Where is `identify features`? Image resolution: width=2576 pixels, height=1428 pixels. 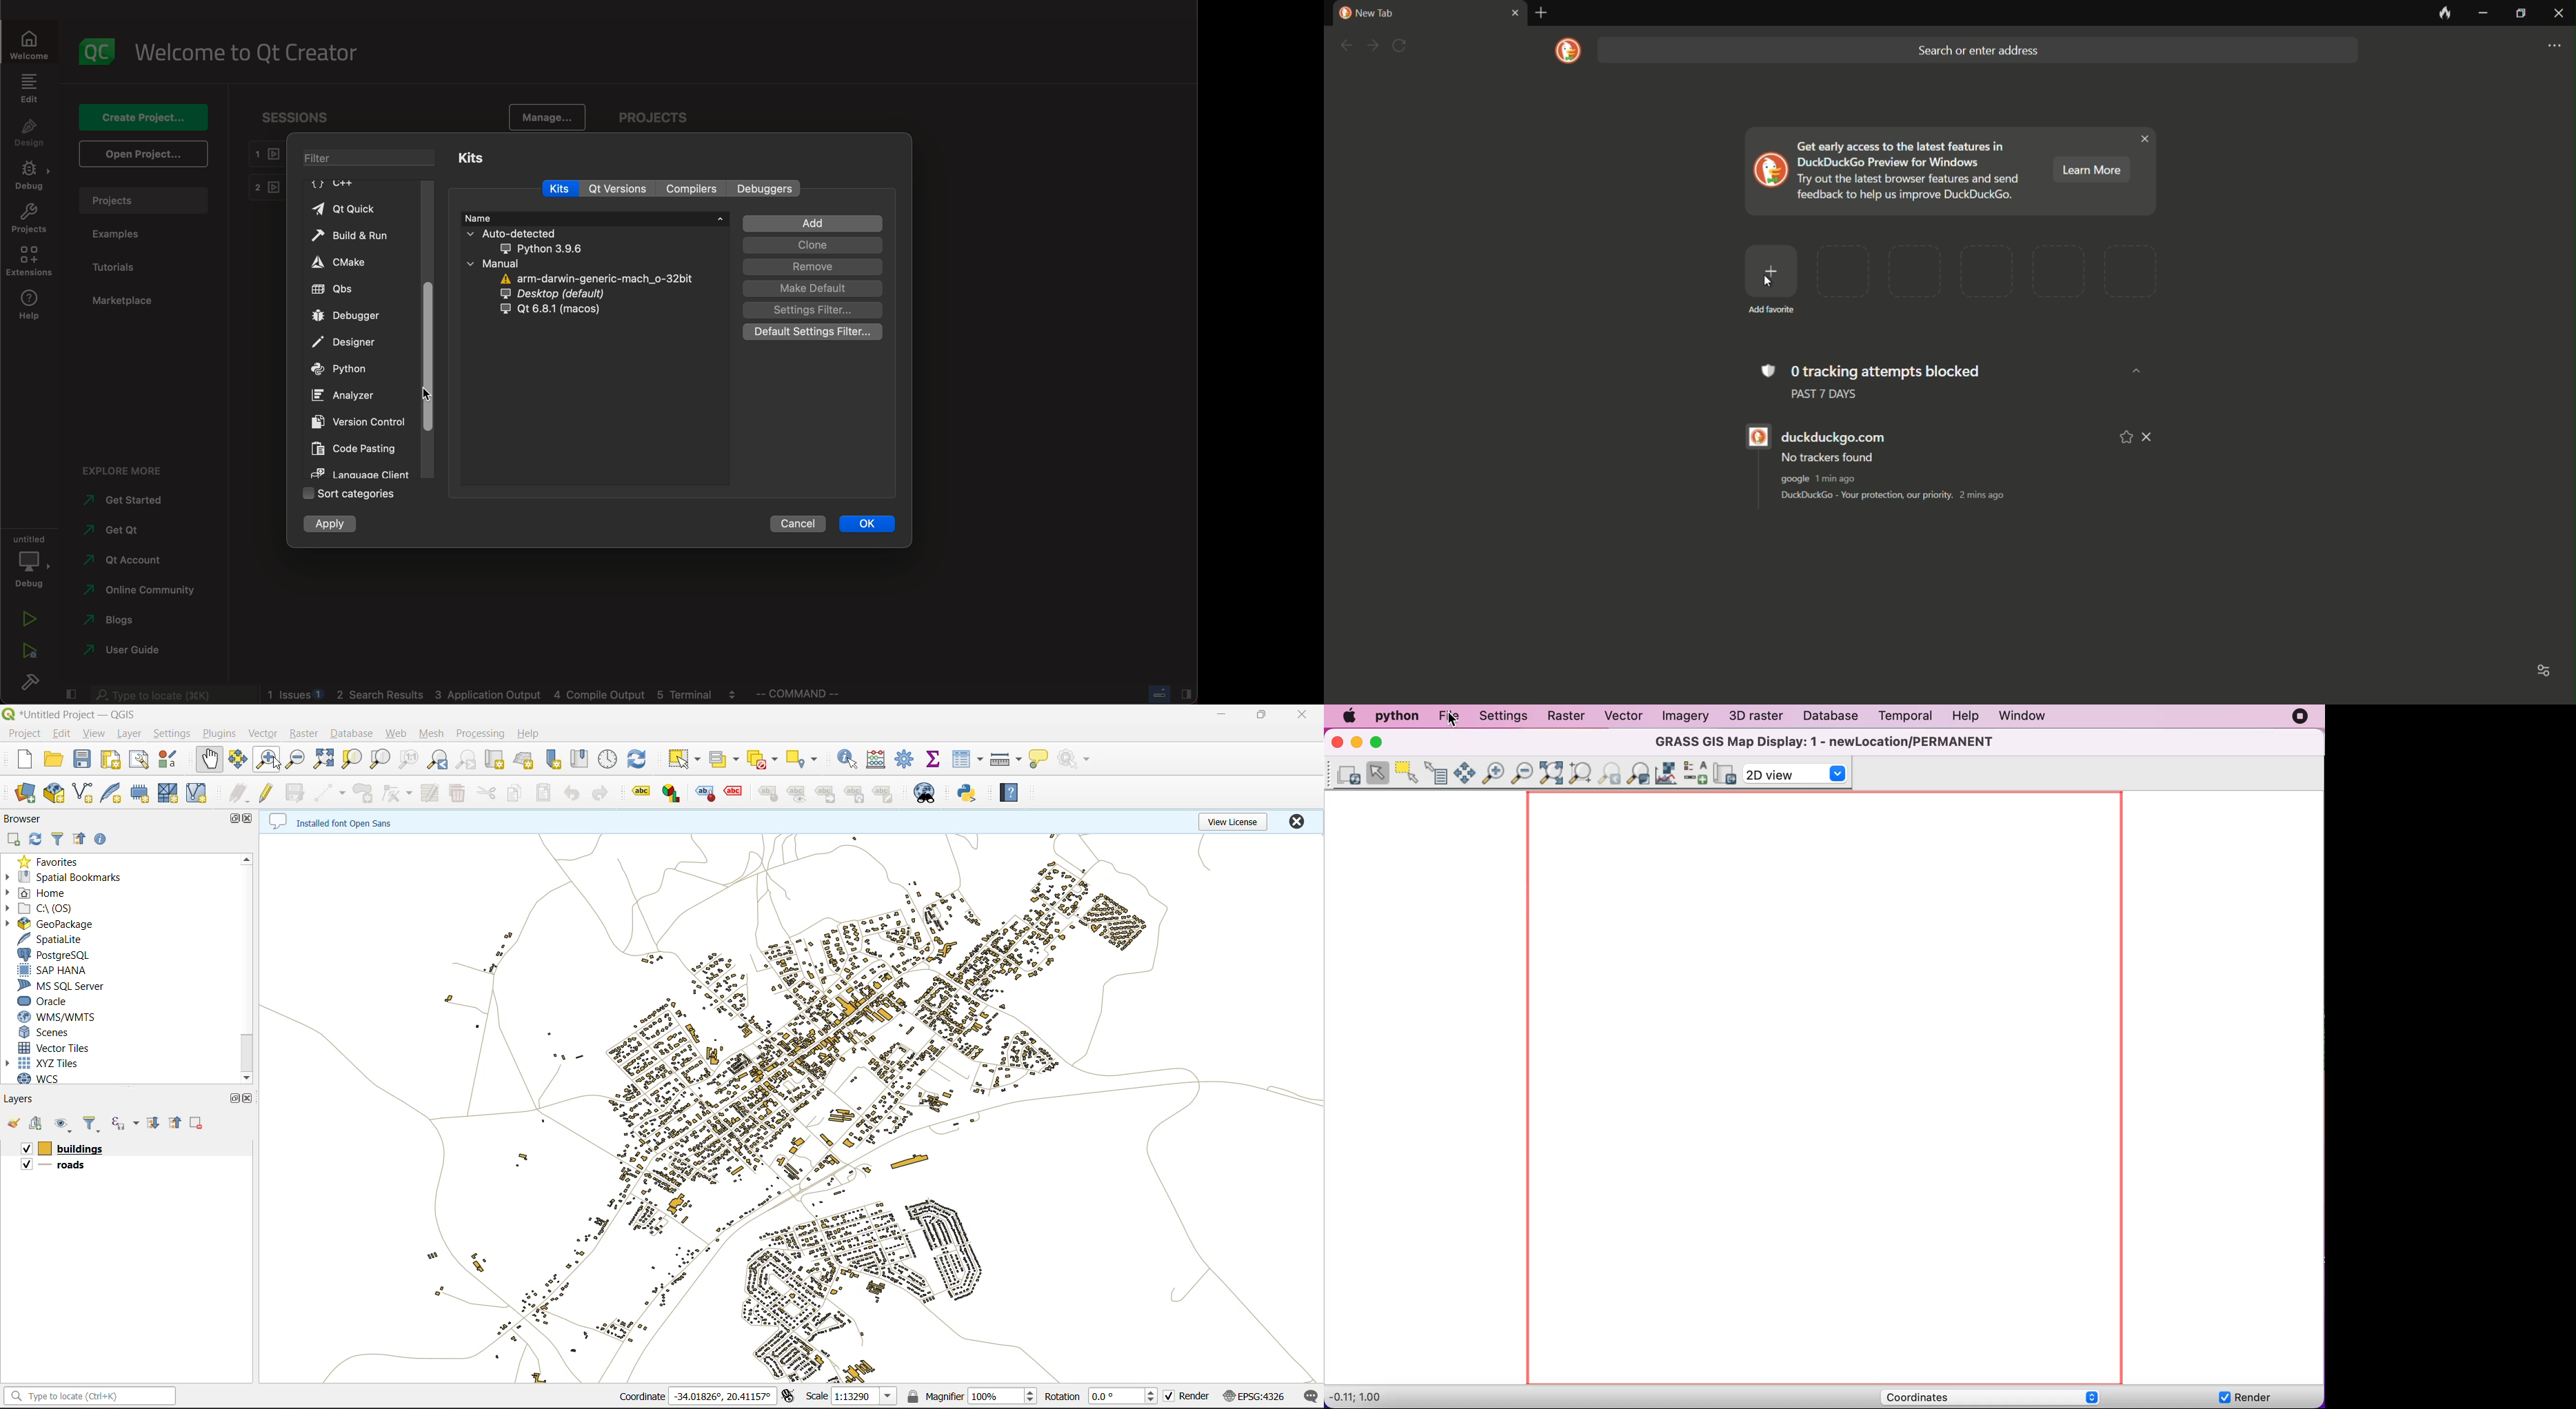
identify features is located at coordinates (847, 759).